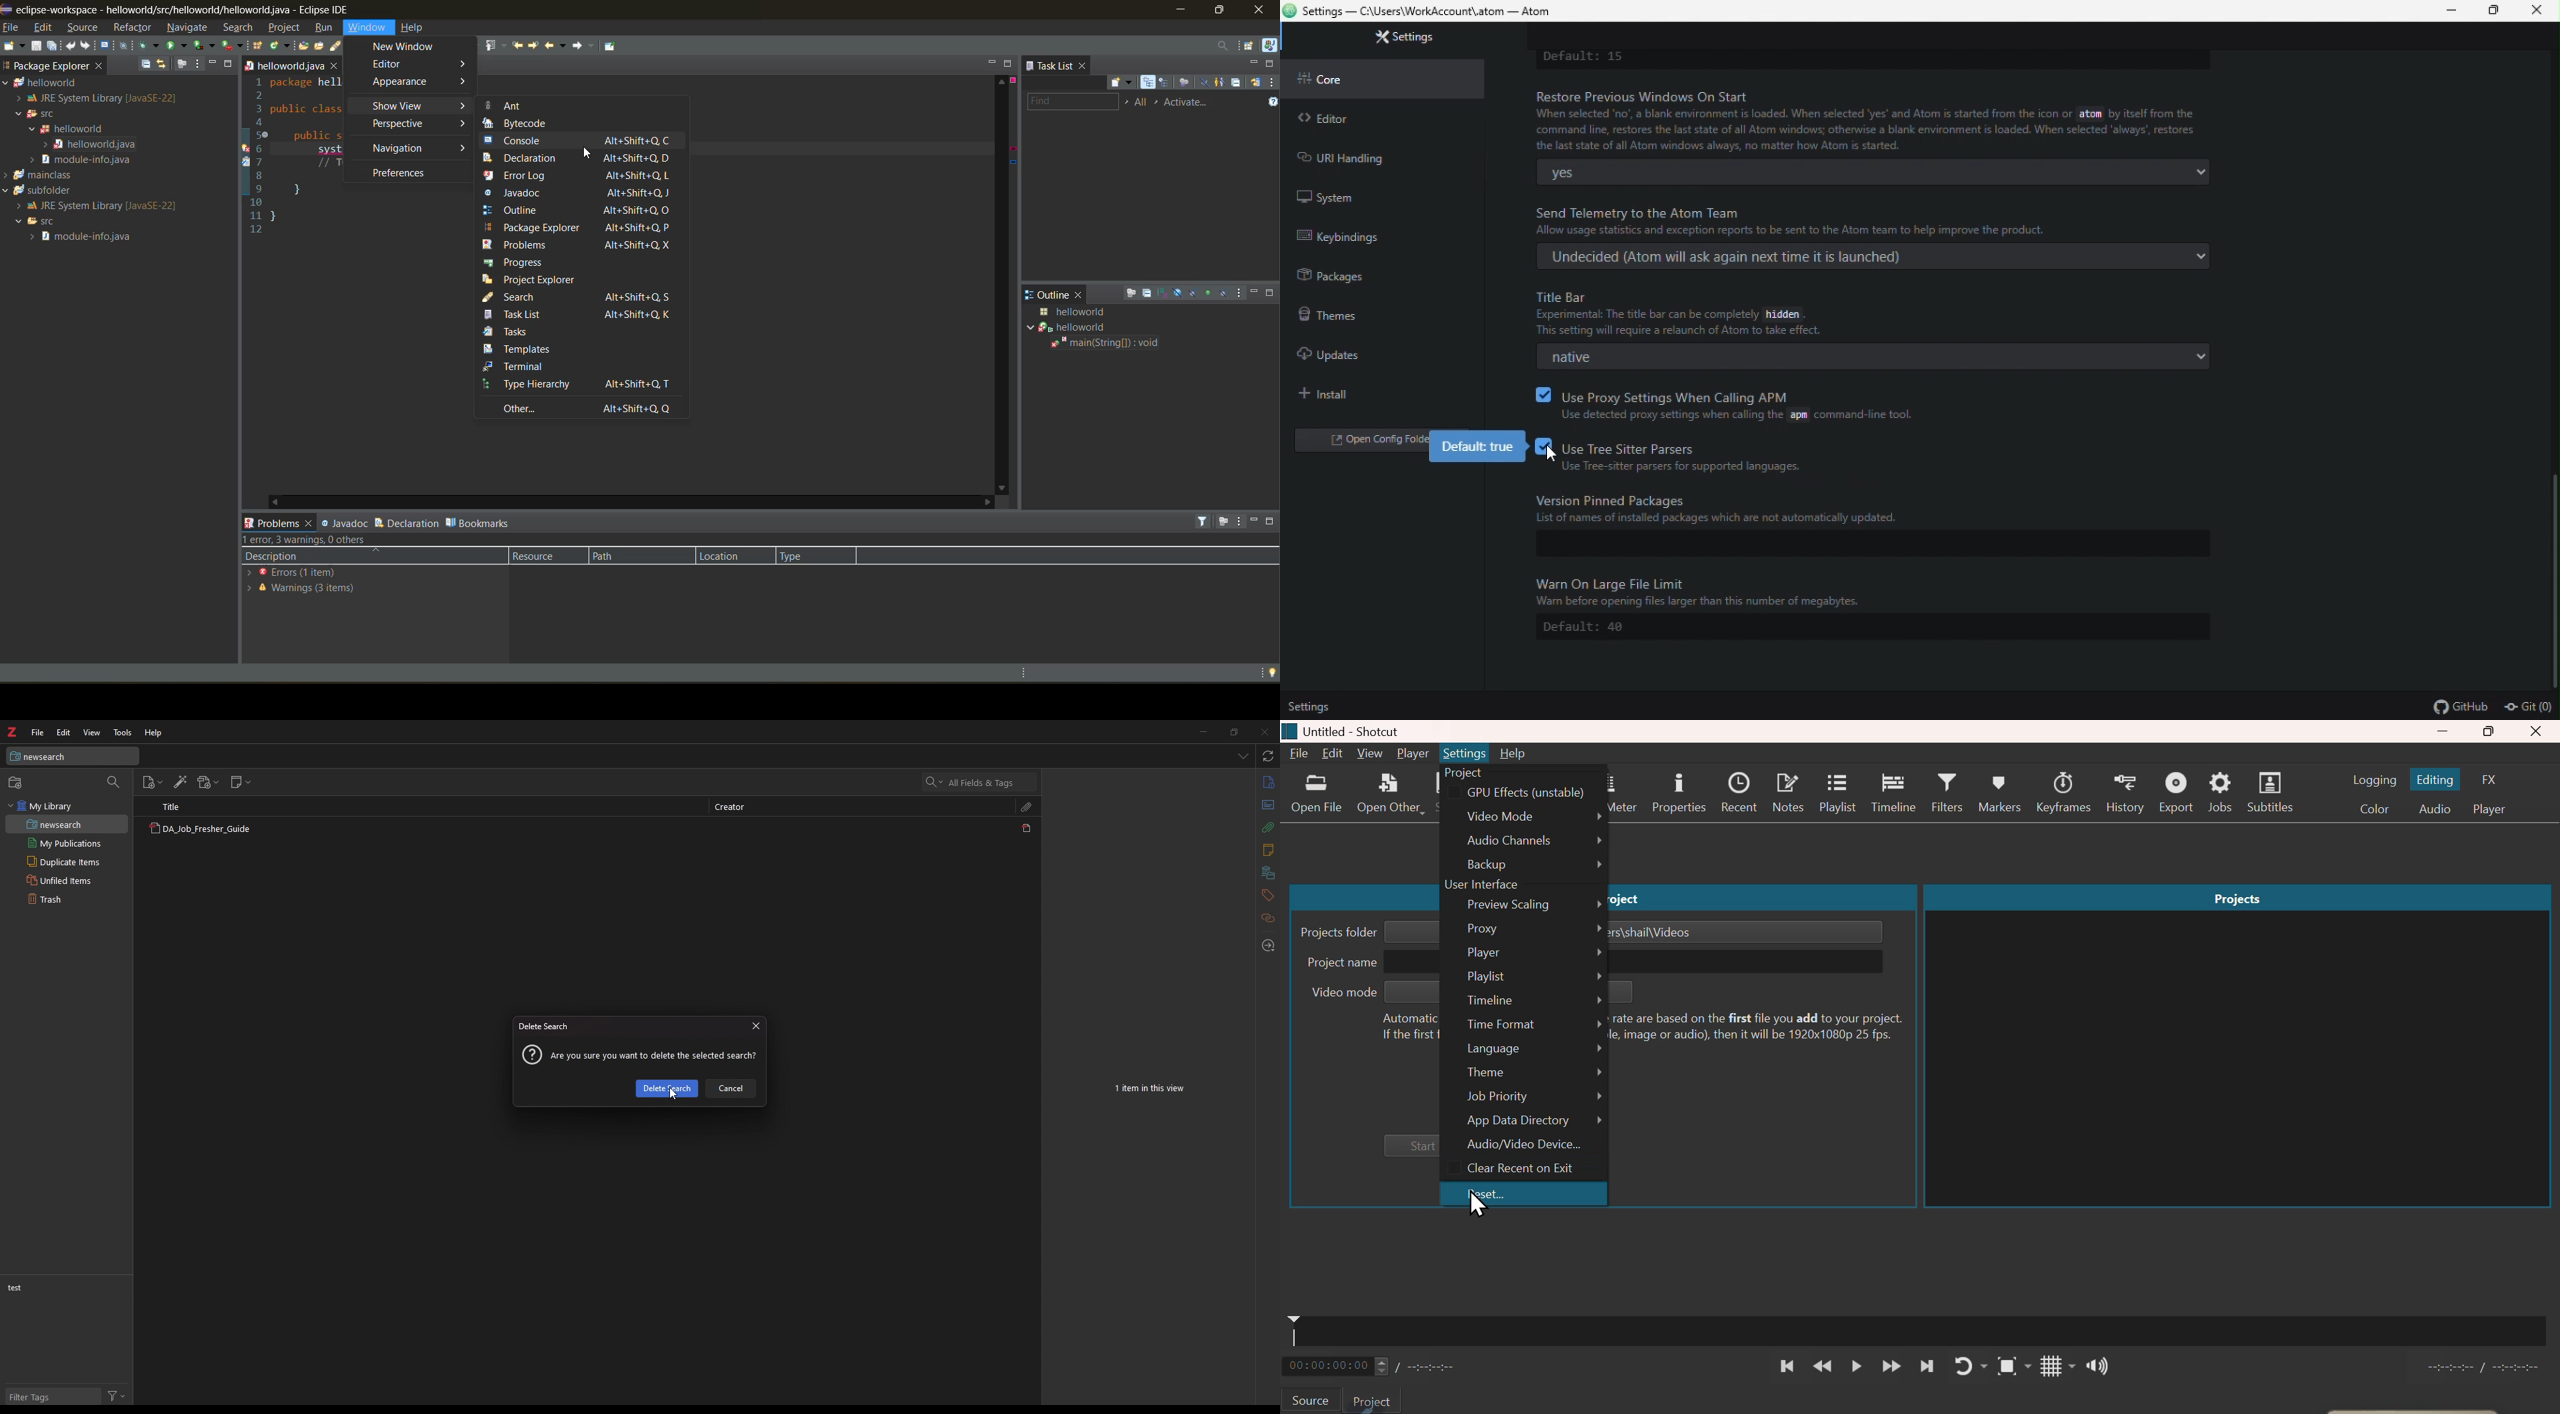 The image size is (2576, 1428). What do you see at coordinates (929, 782) in the screenshot?
I see `Search options` at bounding box center [929, 782].